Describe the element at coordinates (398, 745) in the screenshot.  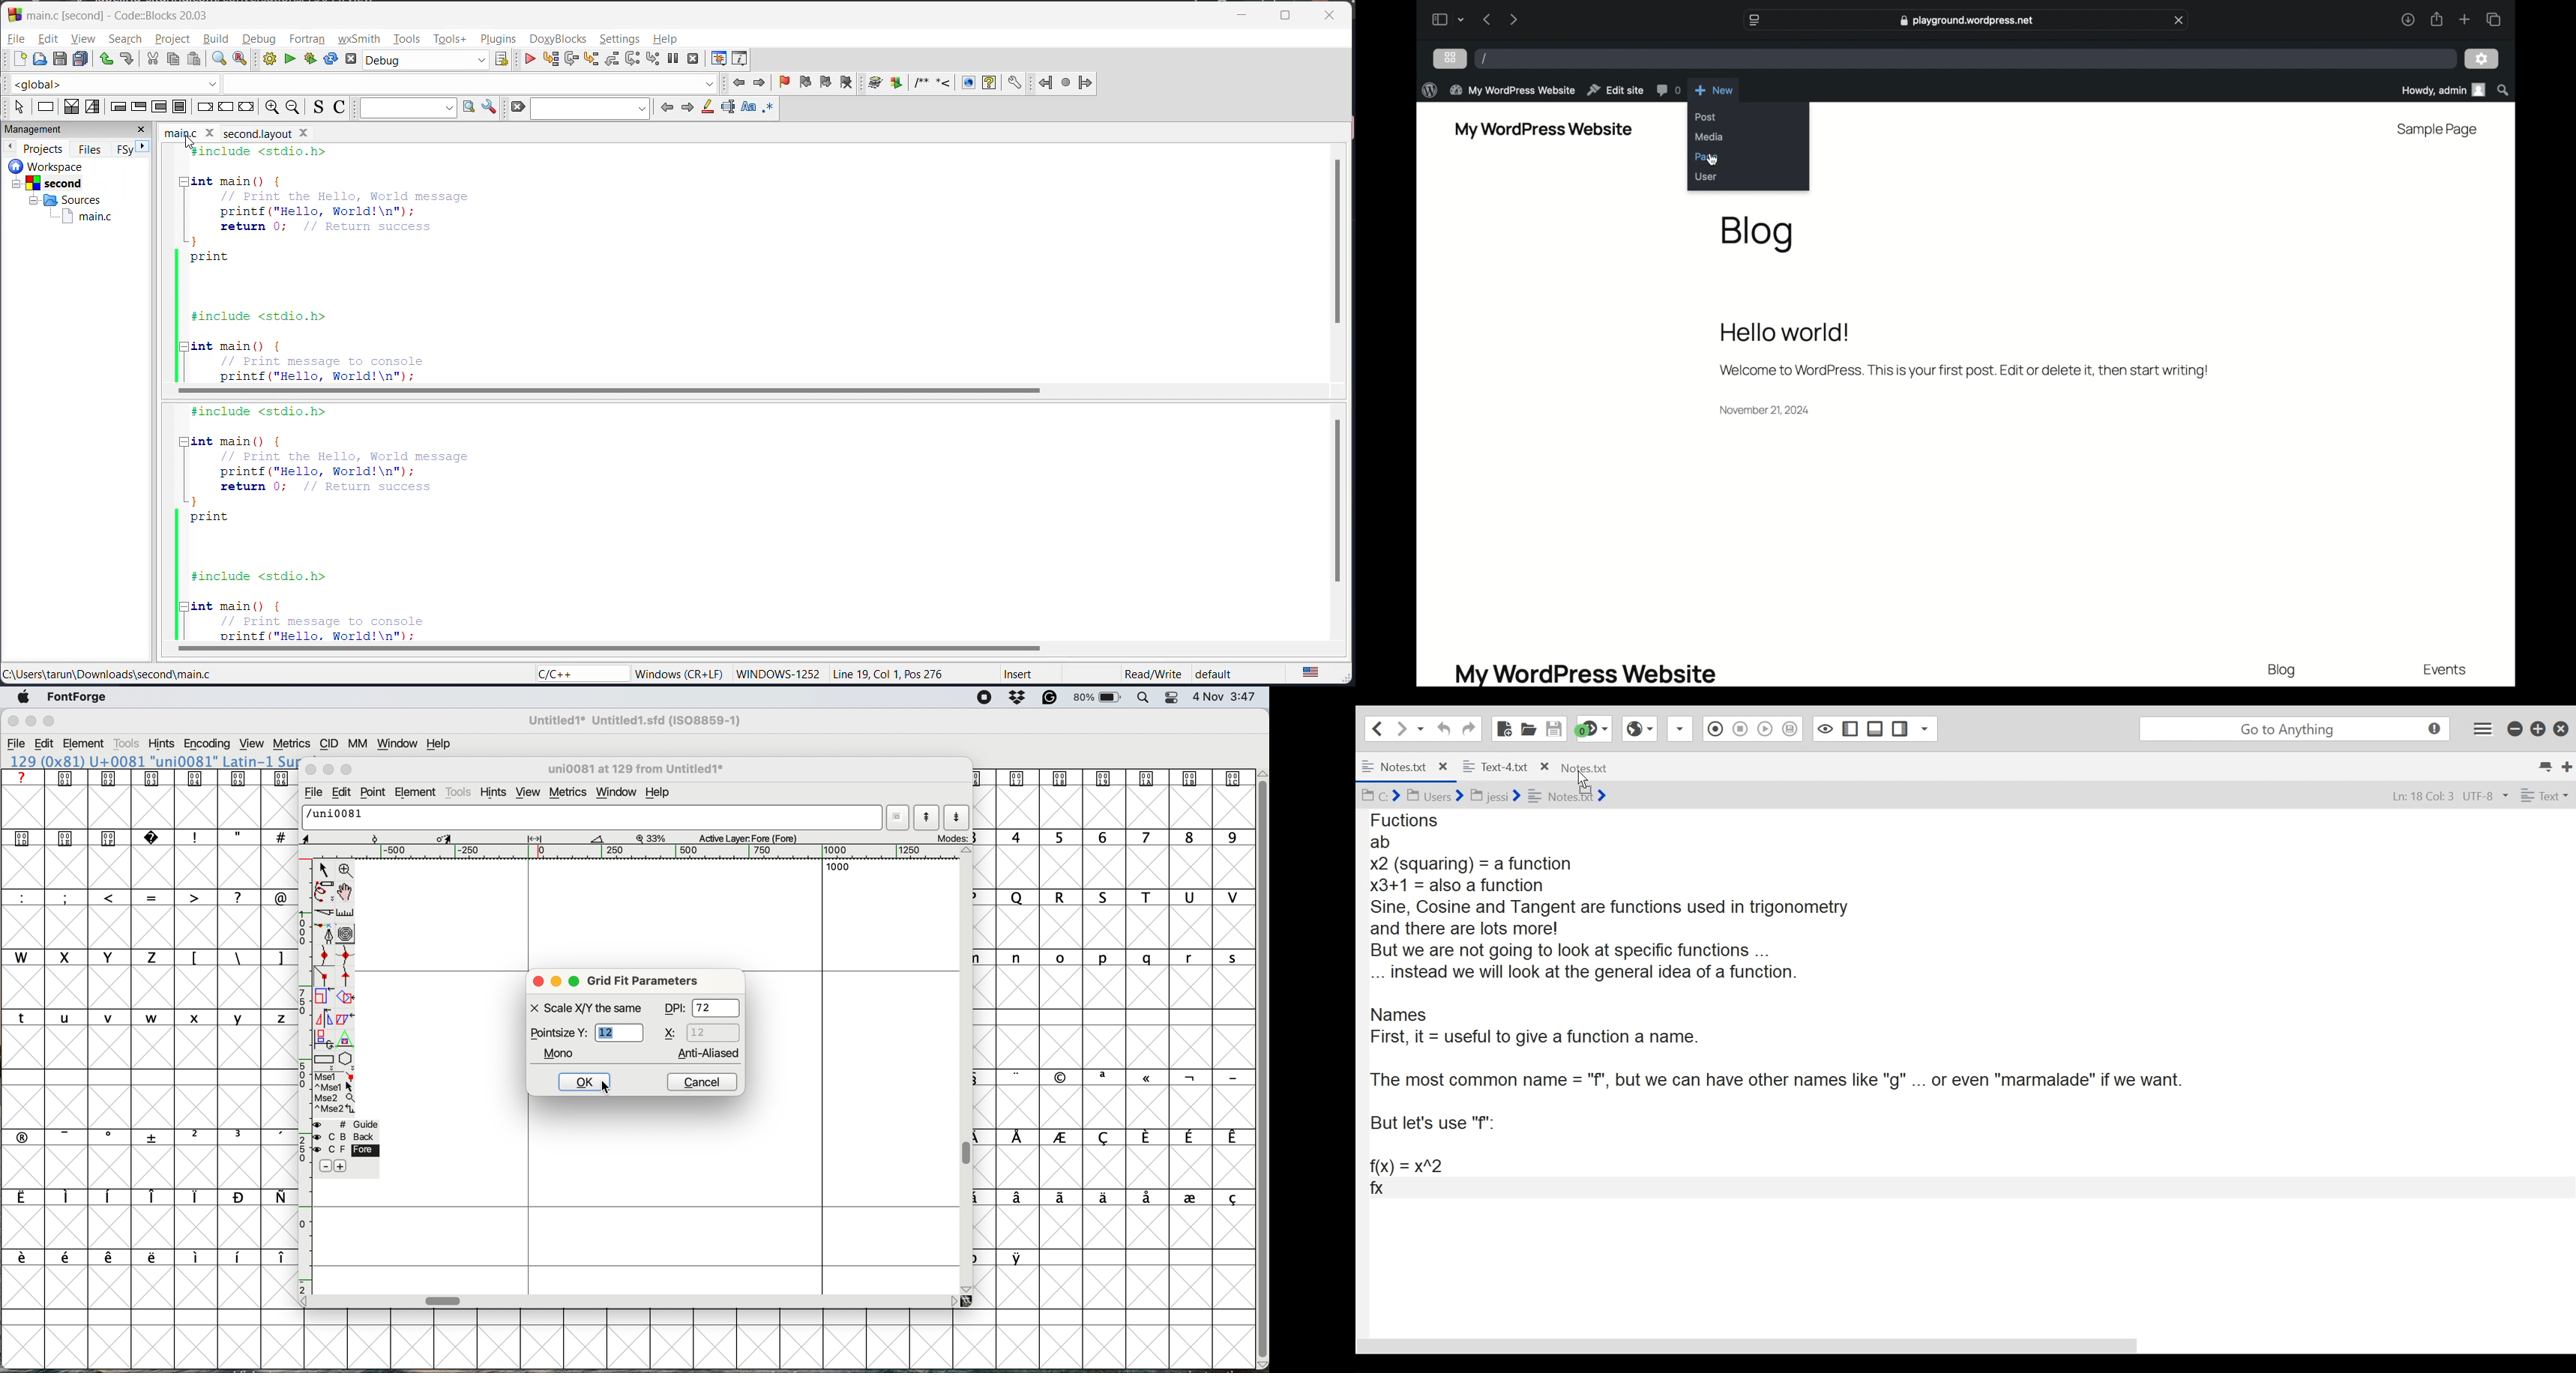
I see `Window` at that location.